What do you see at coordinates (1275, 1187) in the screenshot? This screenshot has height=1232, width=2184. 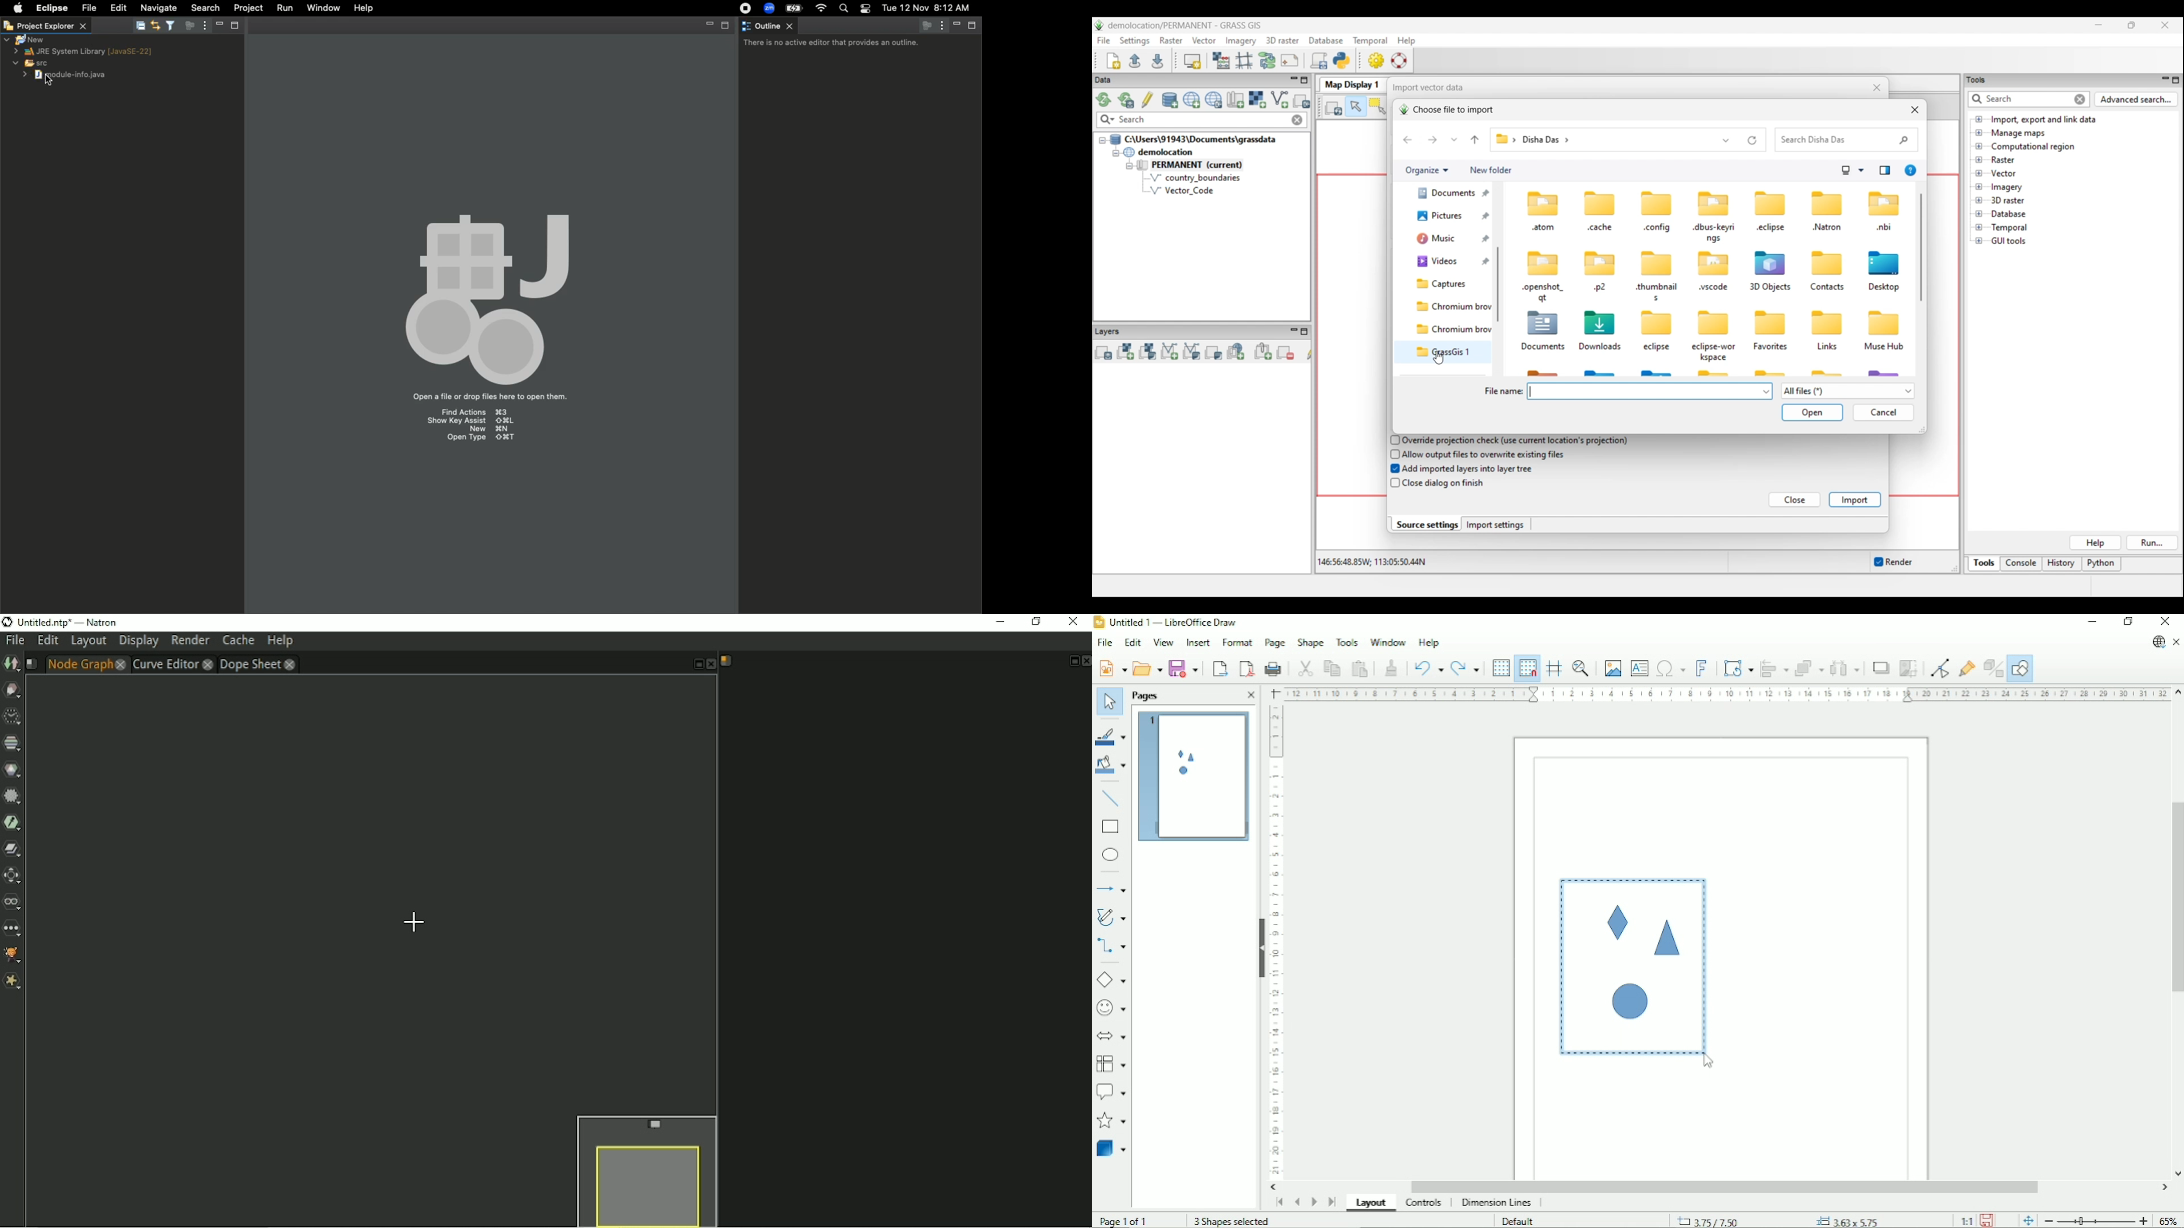 I see `Horizontal scroll button` at bounding box center [1275, 1187].